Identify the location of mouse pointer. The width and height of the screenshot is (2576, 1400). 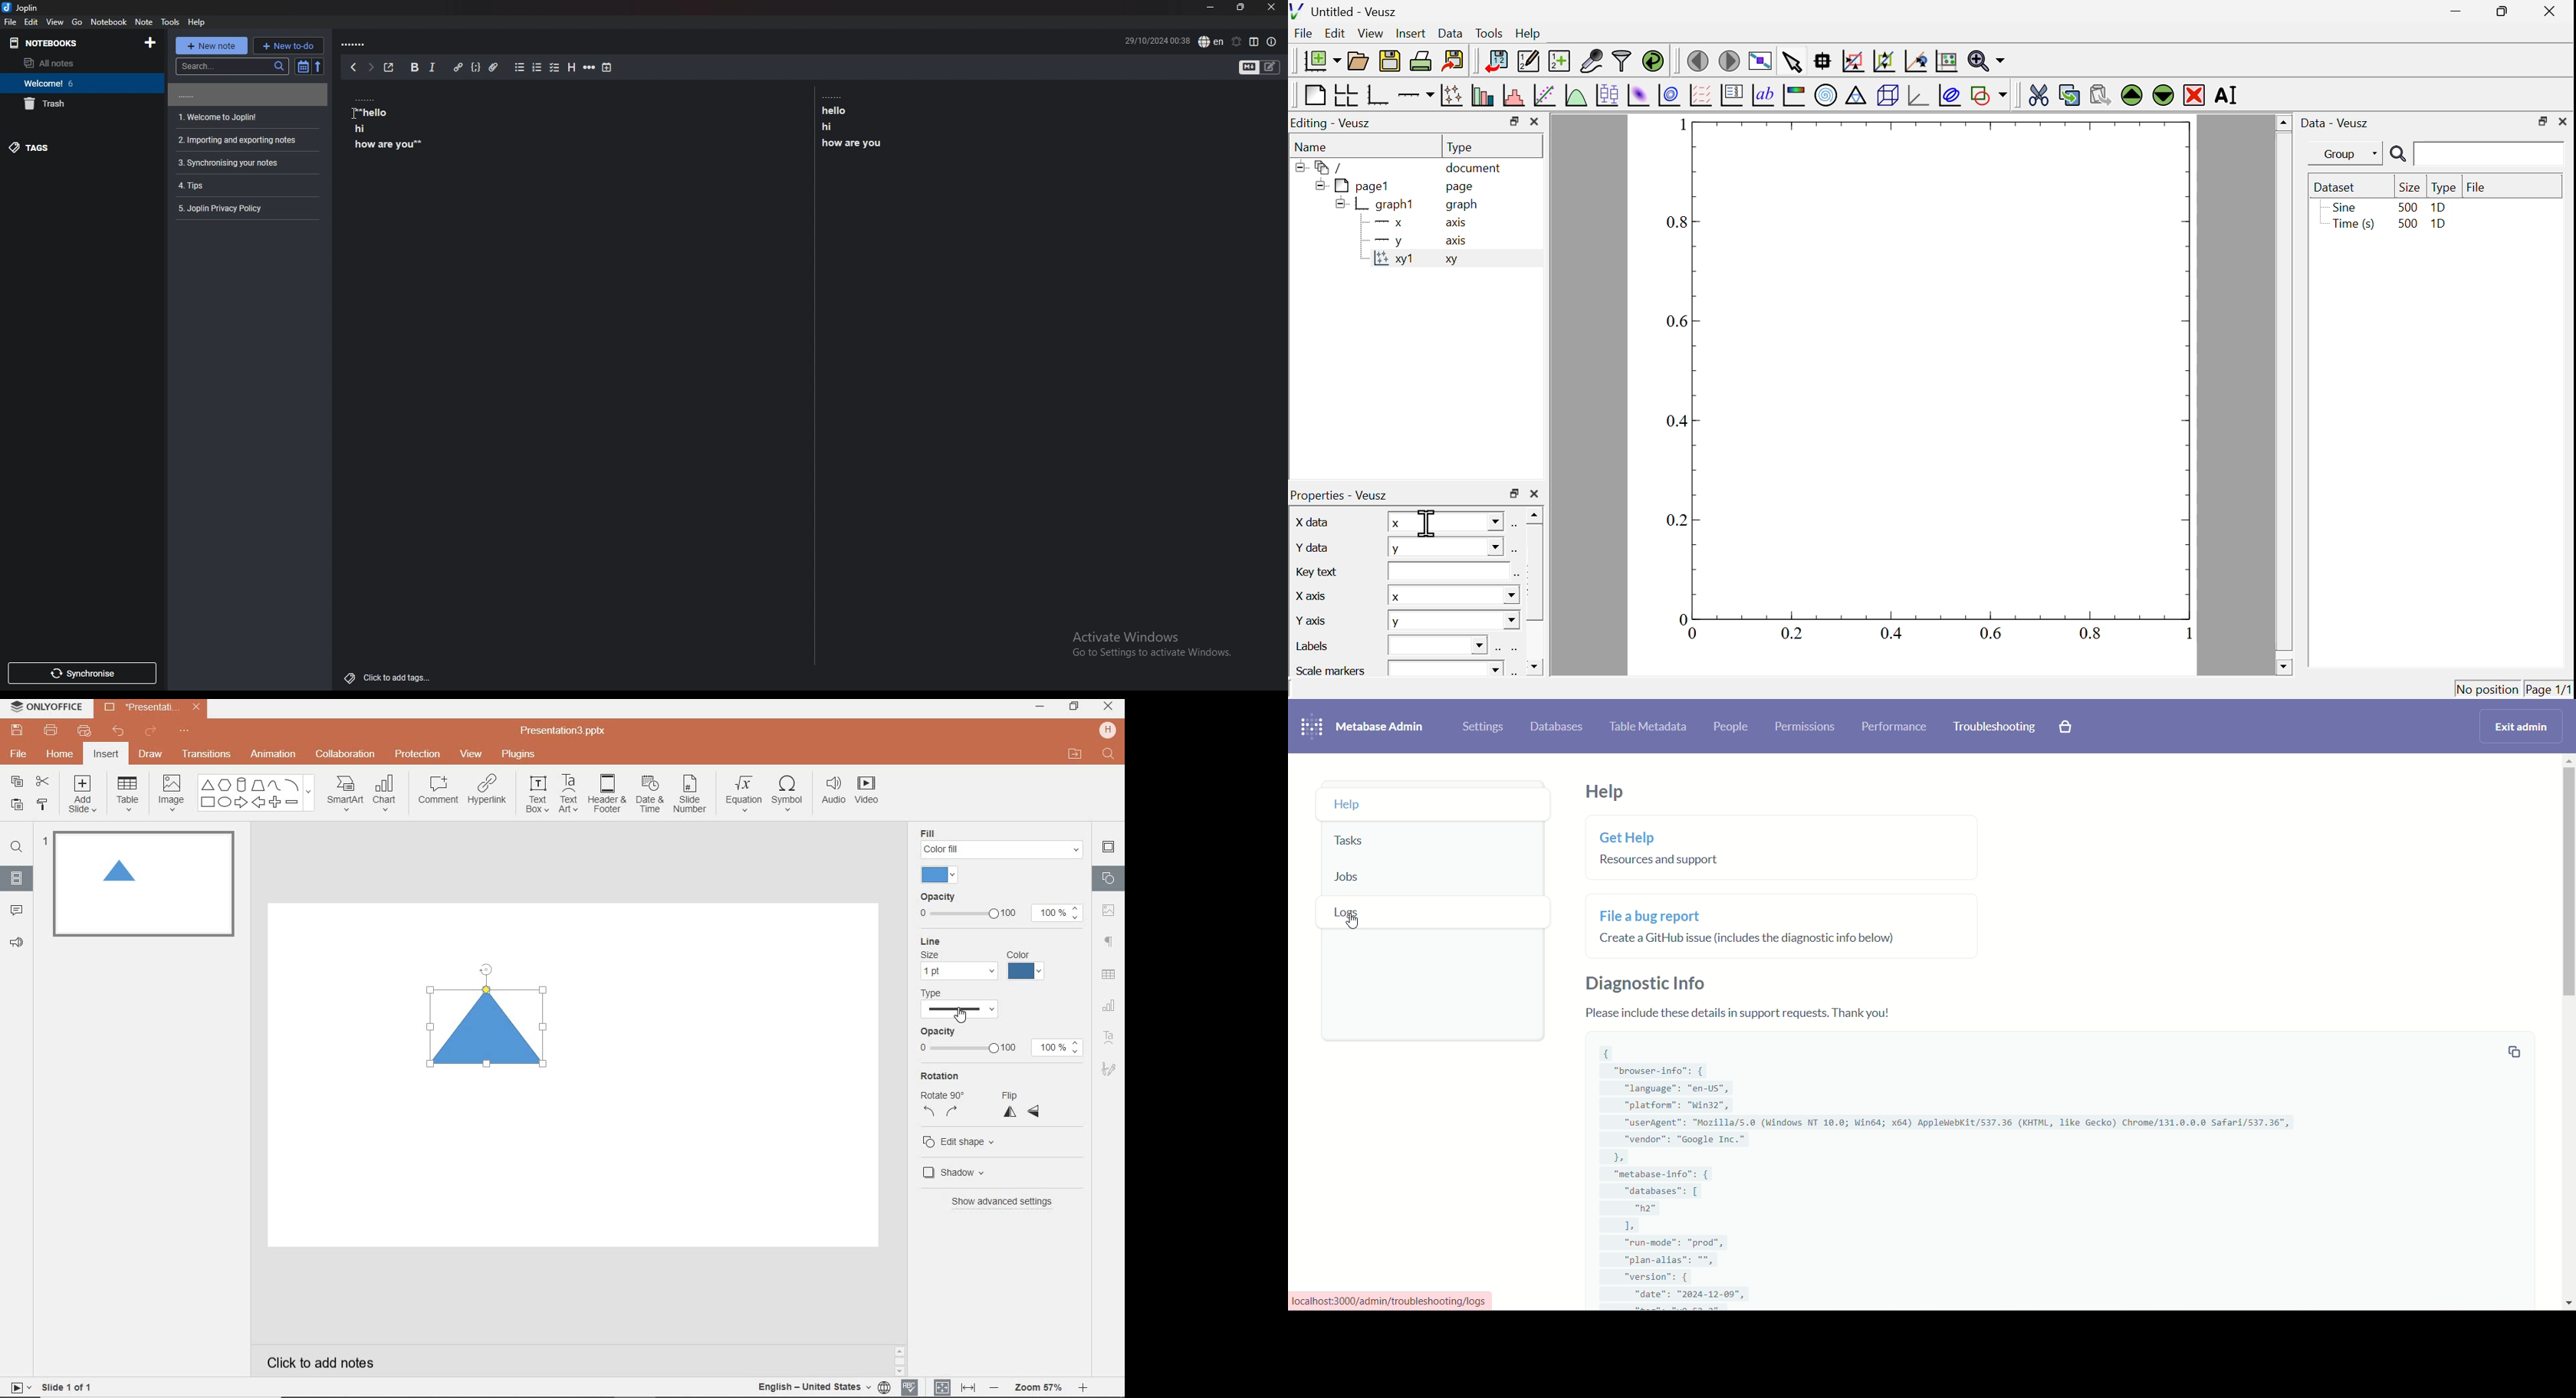
(961, 1016).